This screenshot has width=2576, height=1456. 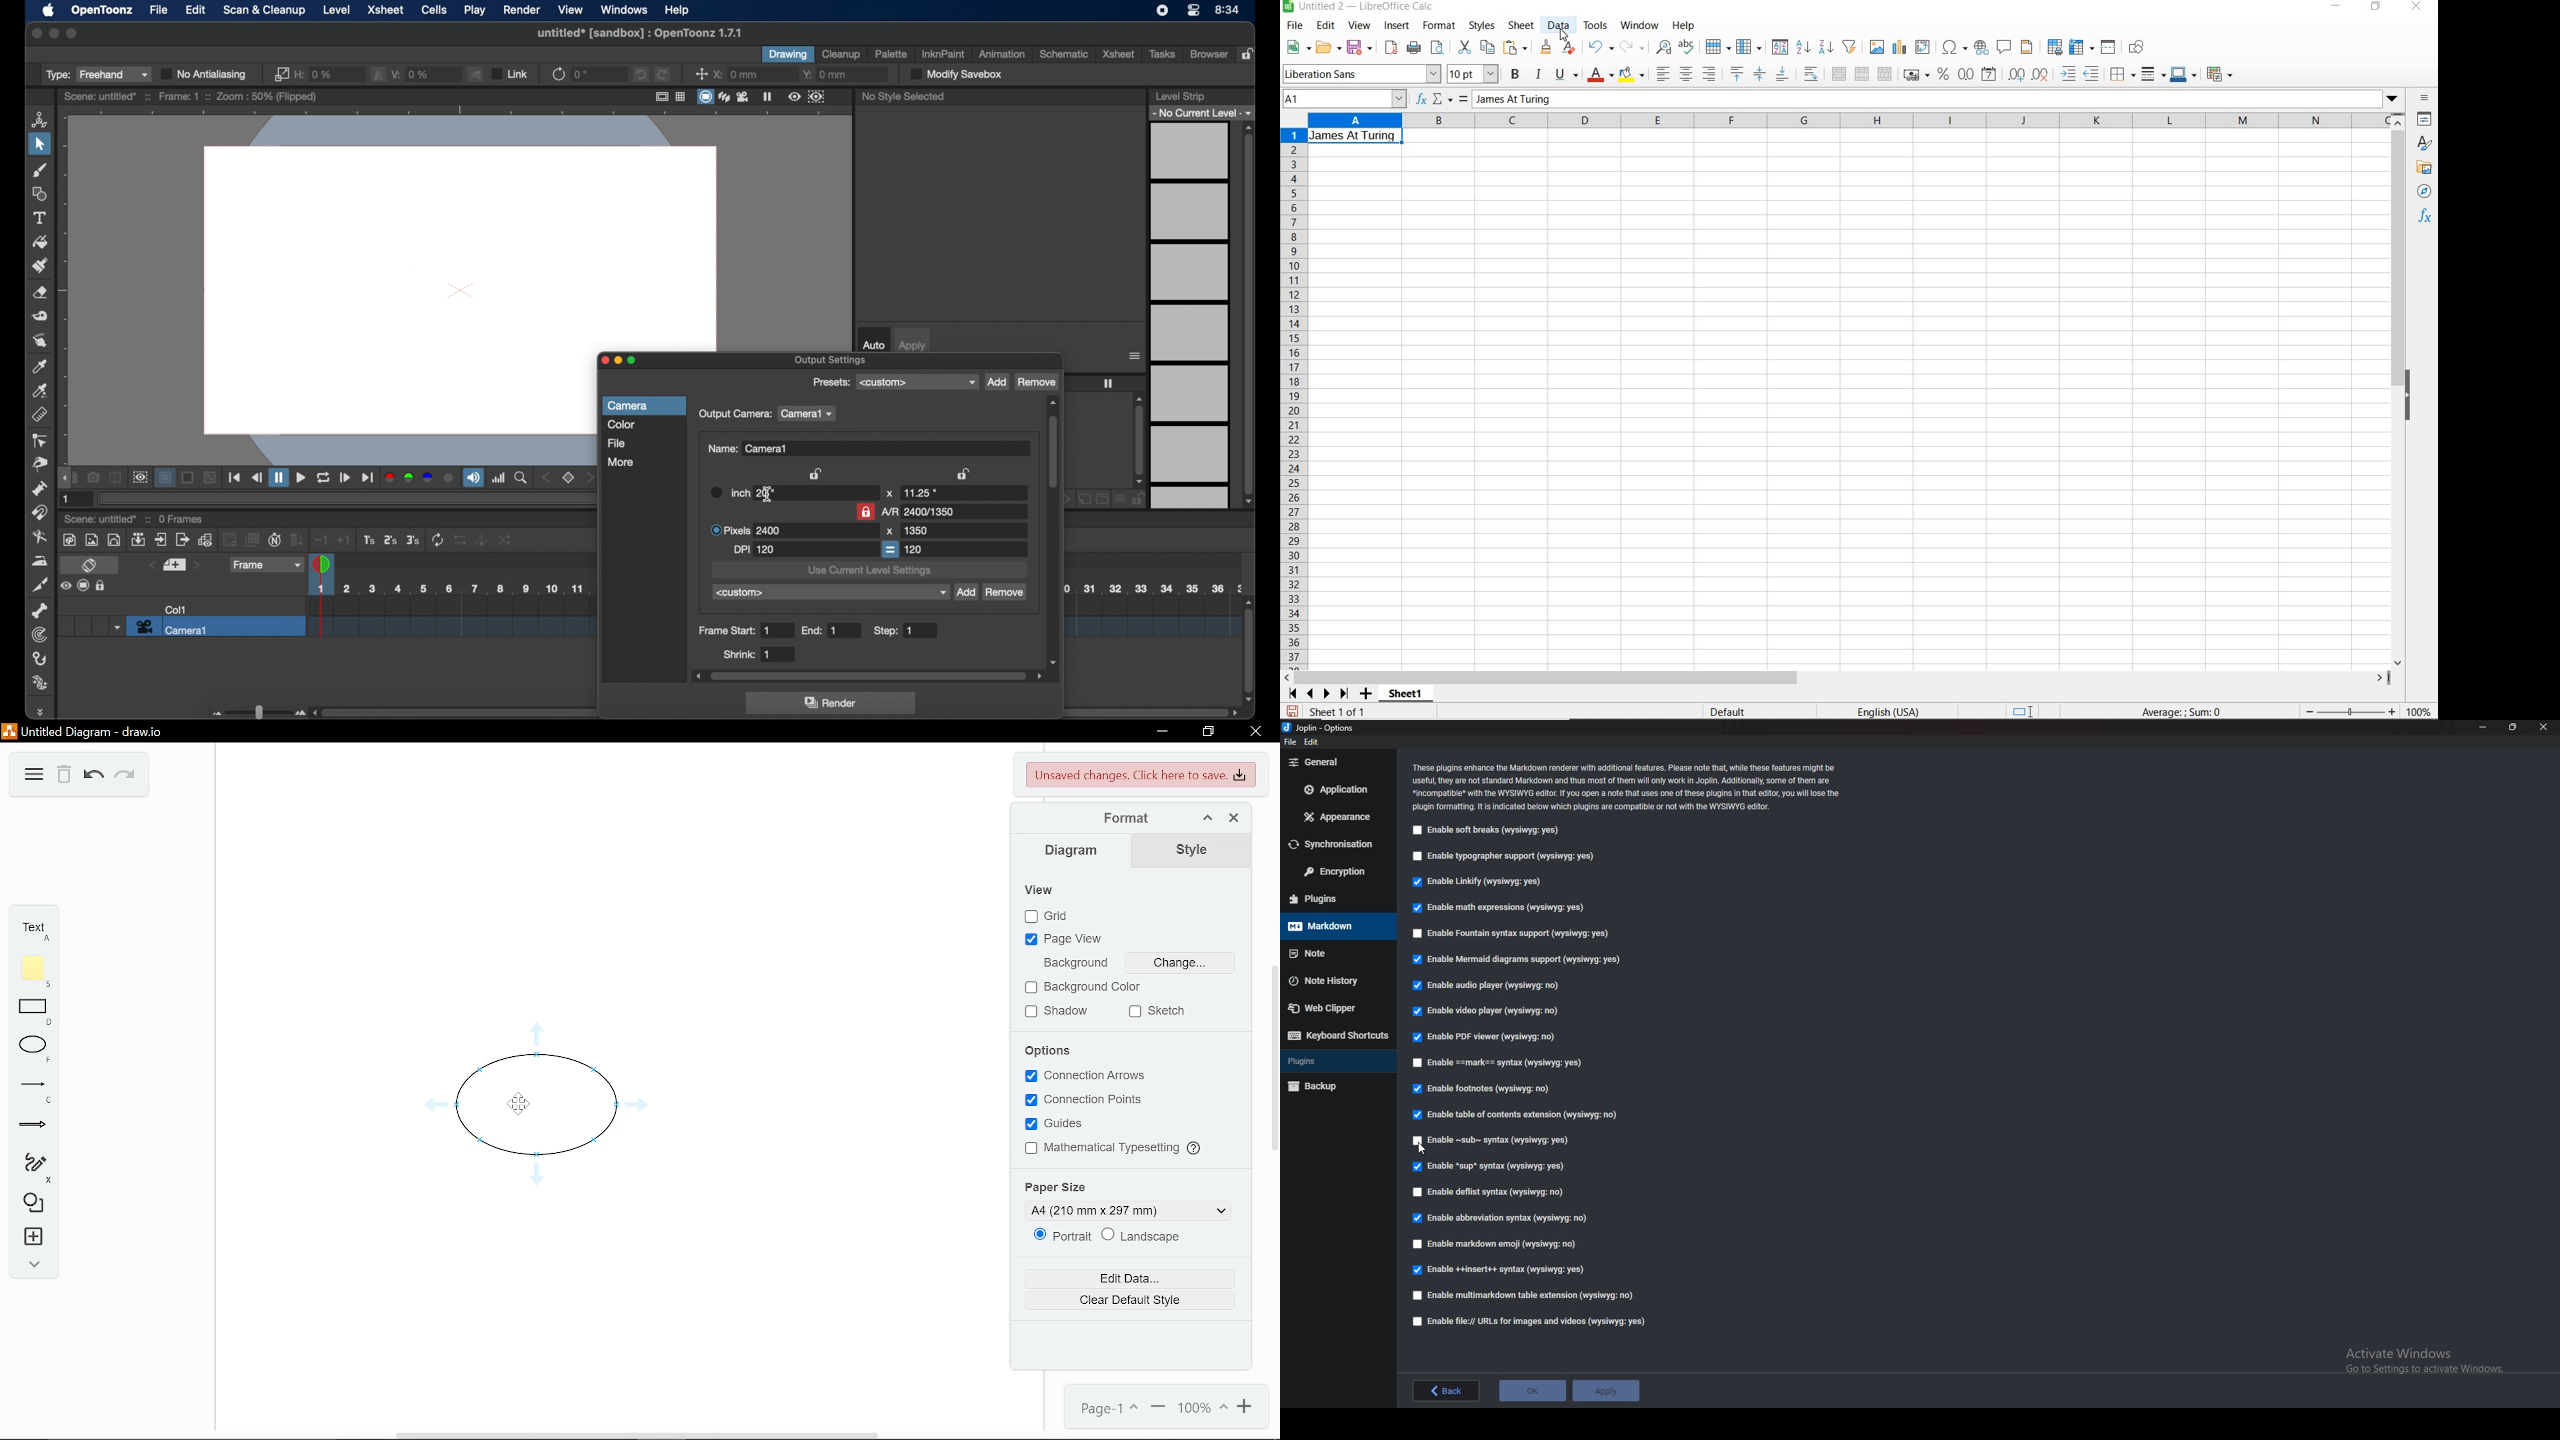 I want to click on minimize, so click(x=2483, y=727).